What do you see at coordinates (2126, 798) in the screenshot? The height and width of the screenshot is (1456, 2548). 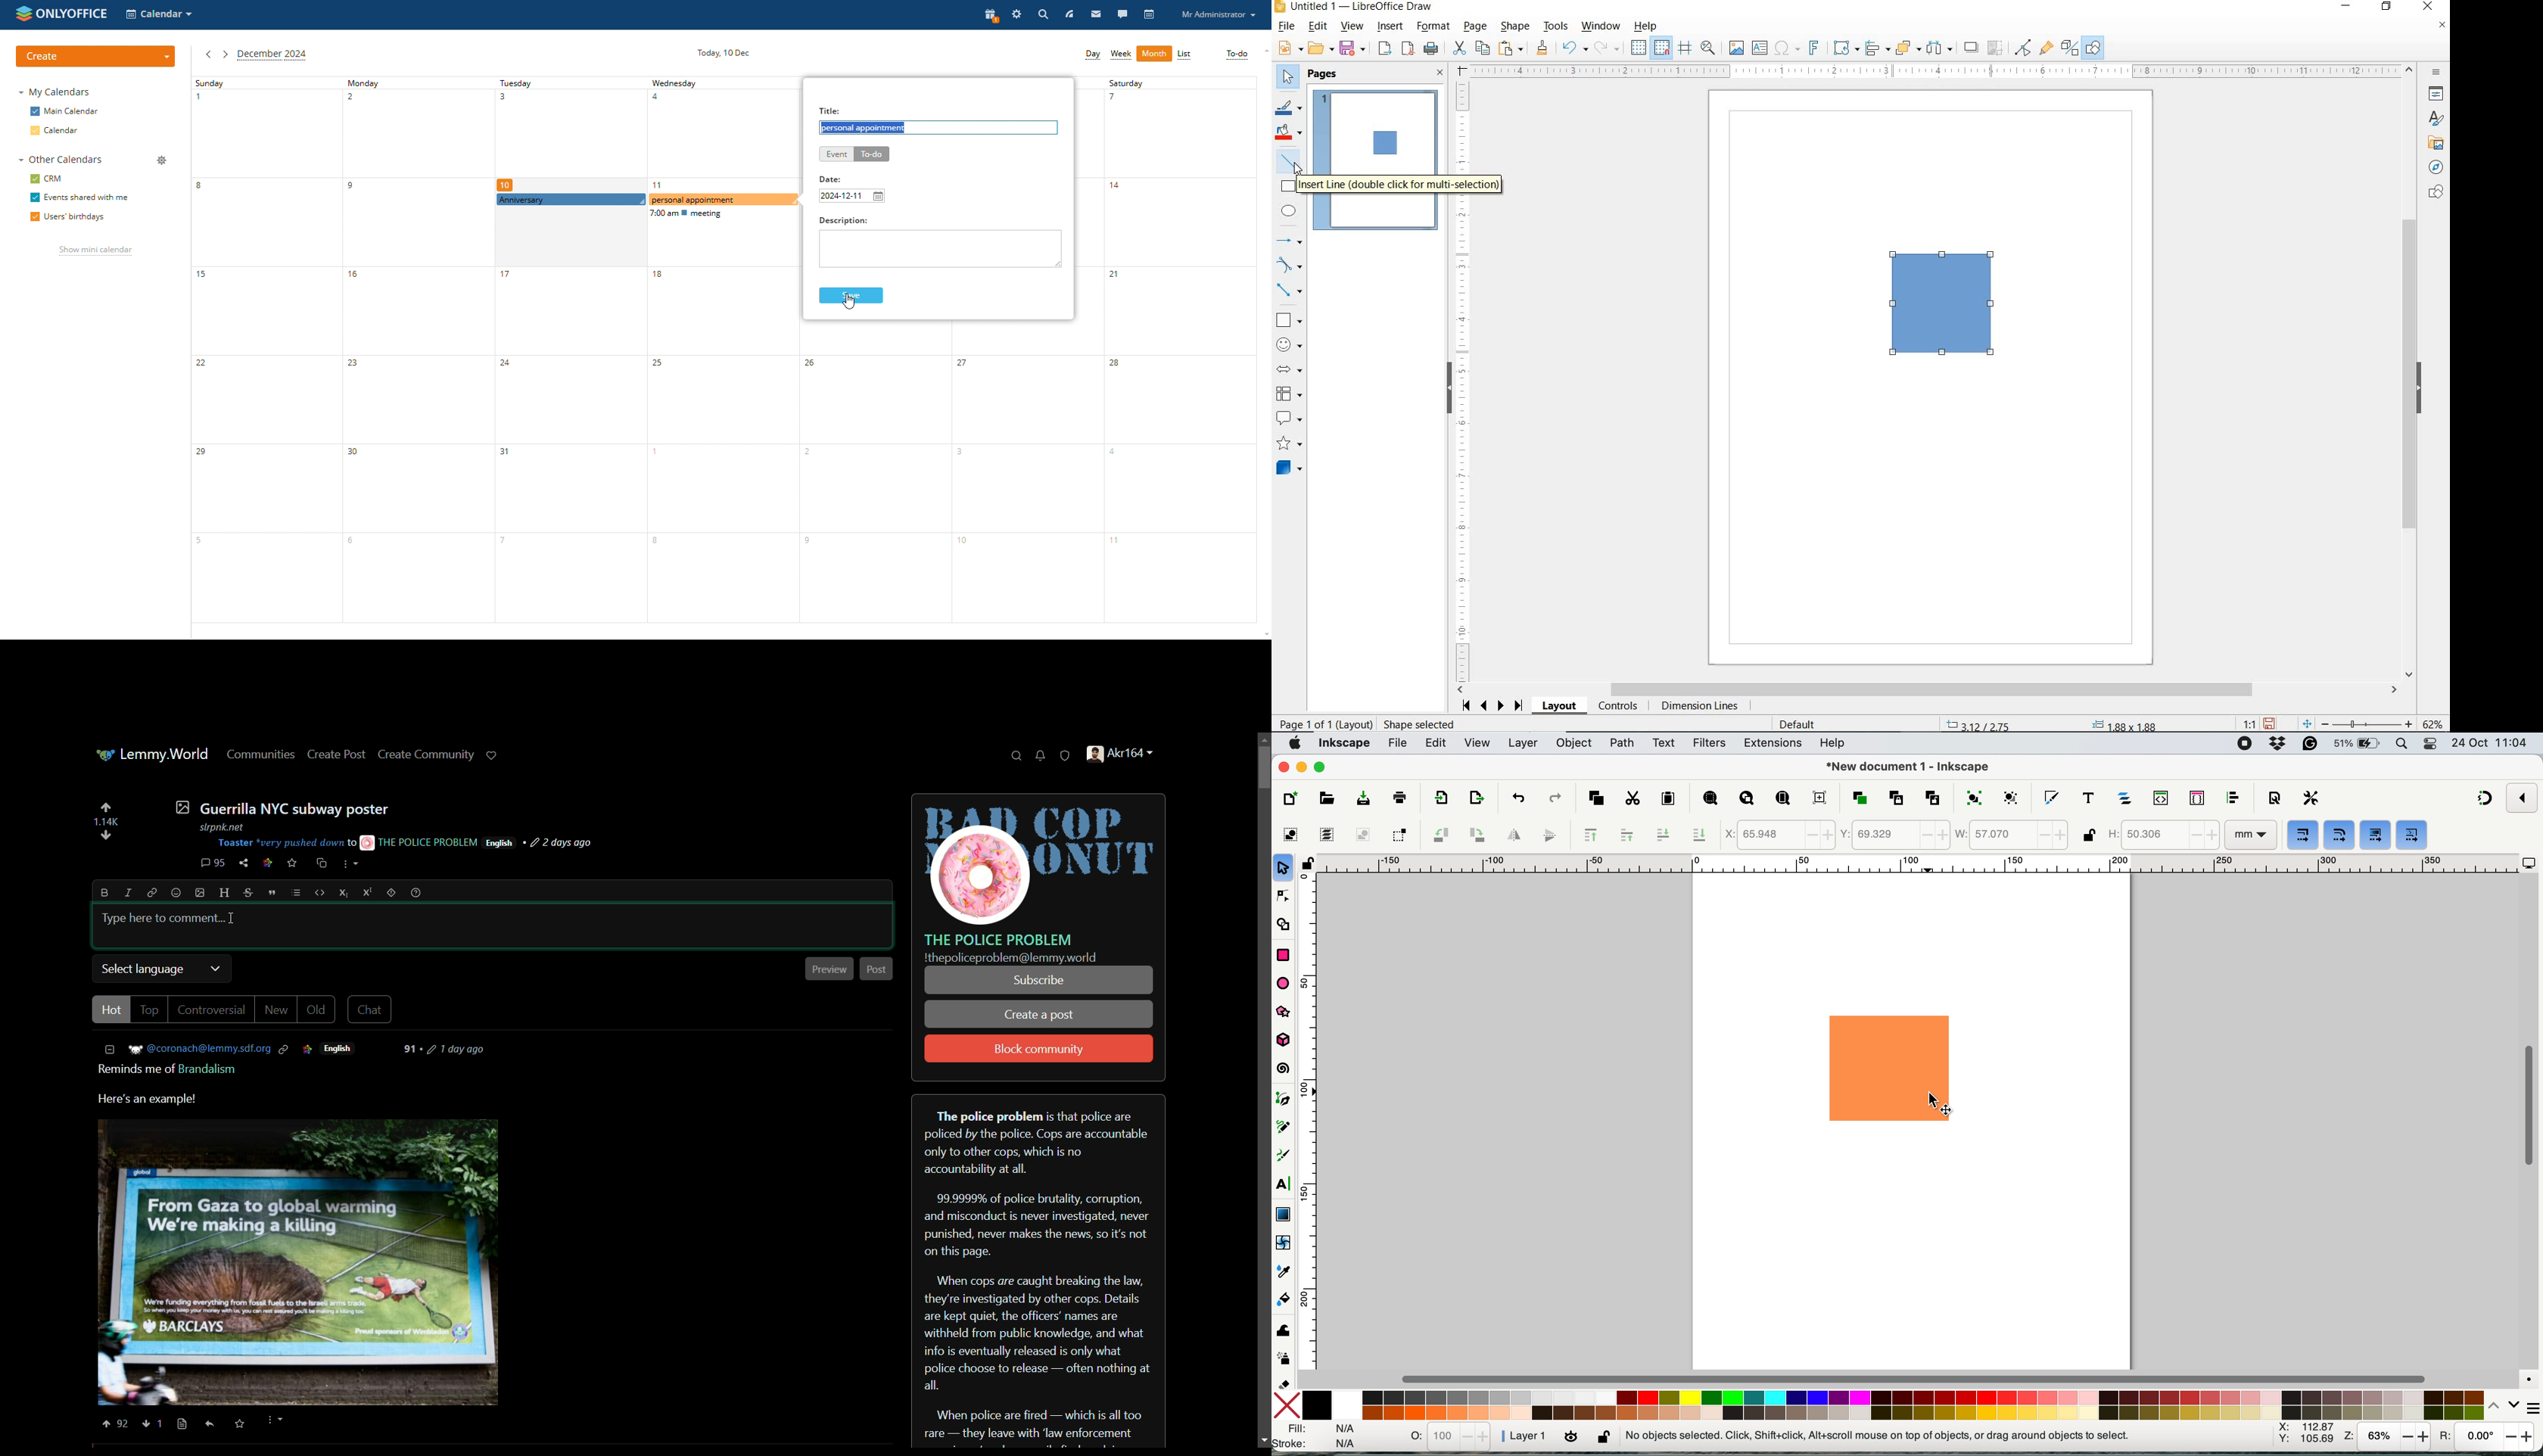 I see `layers and objects` at bounding box center [2126, 798].